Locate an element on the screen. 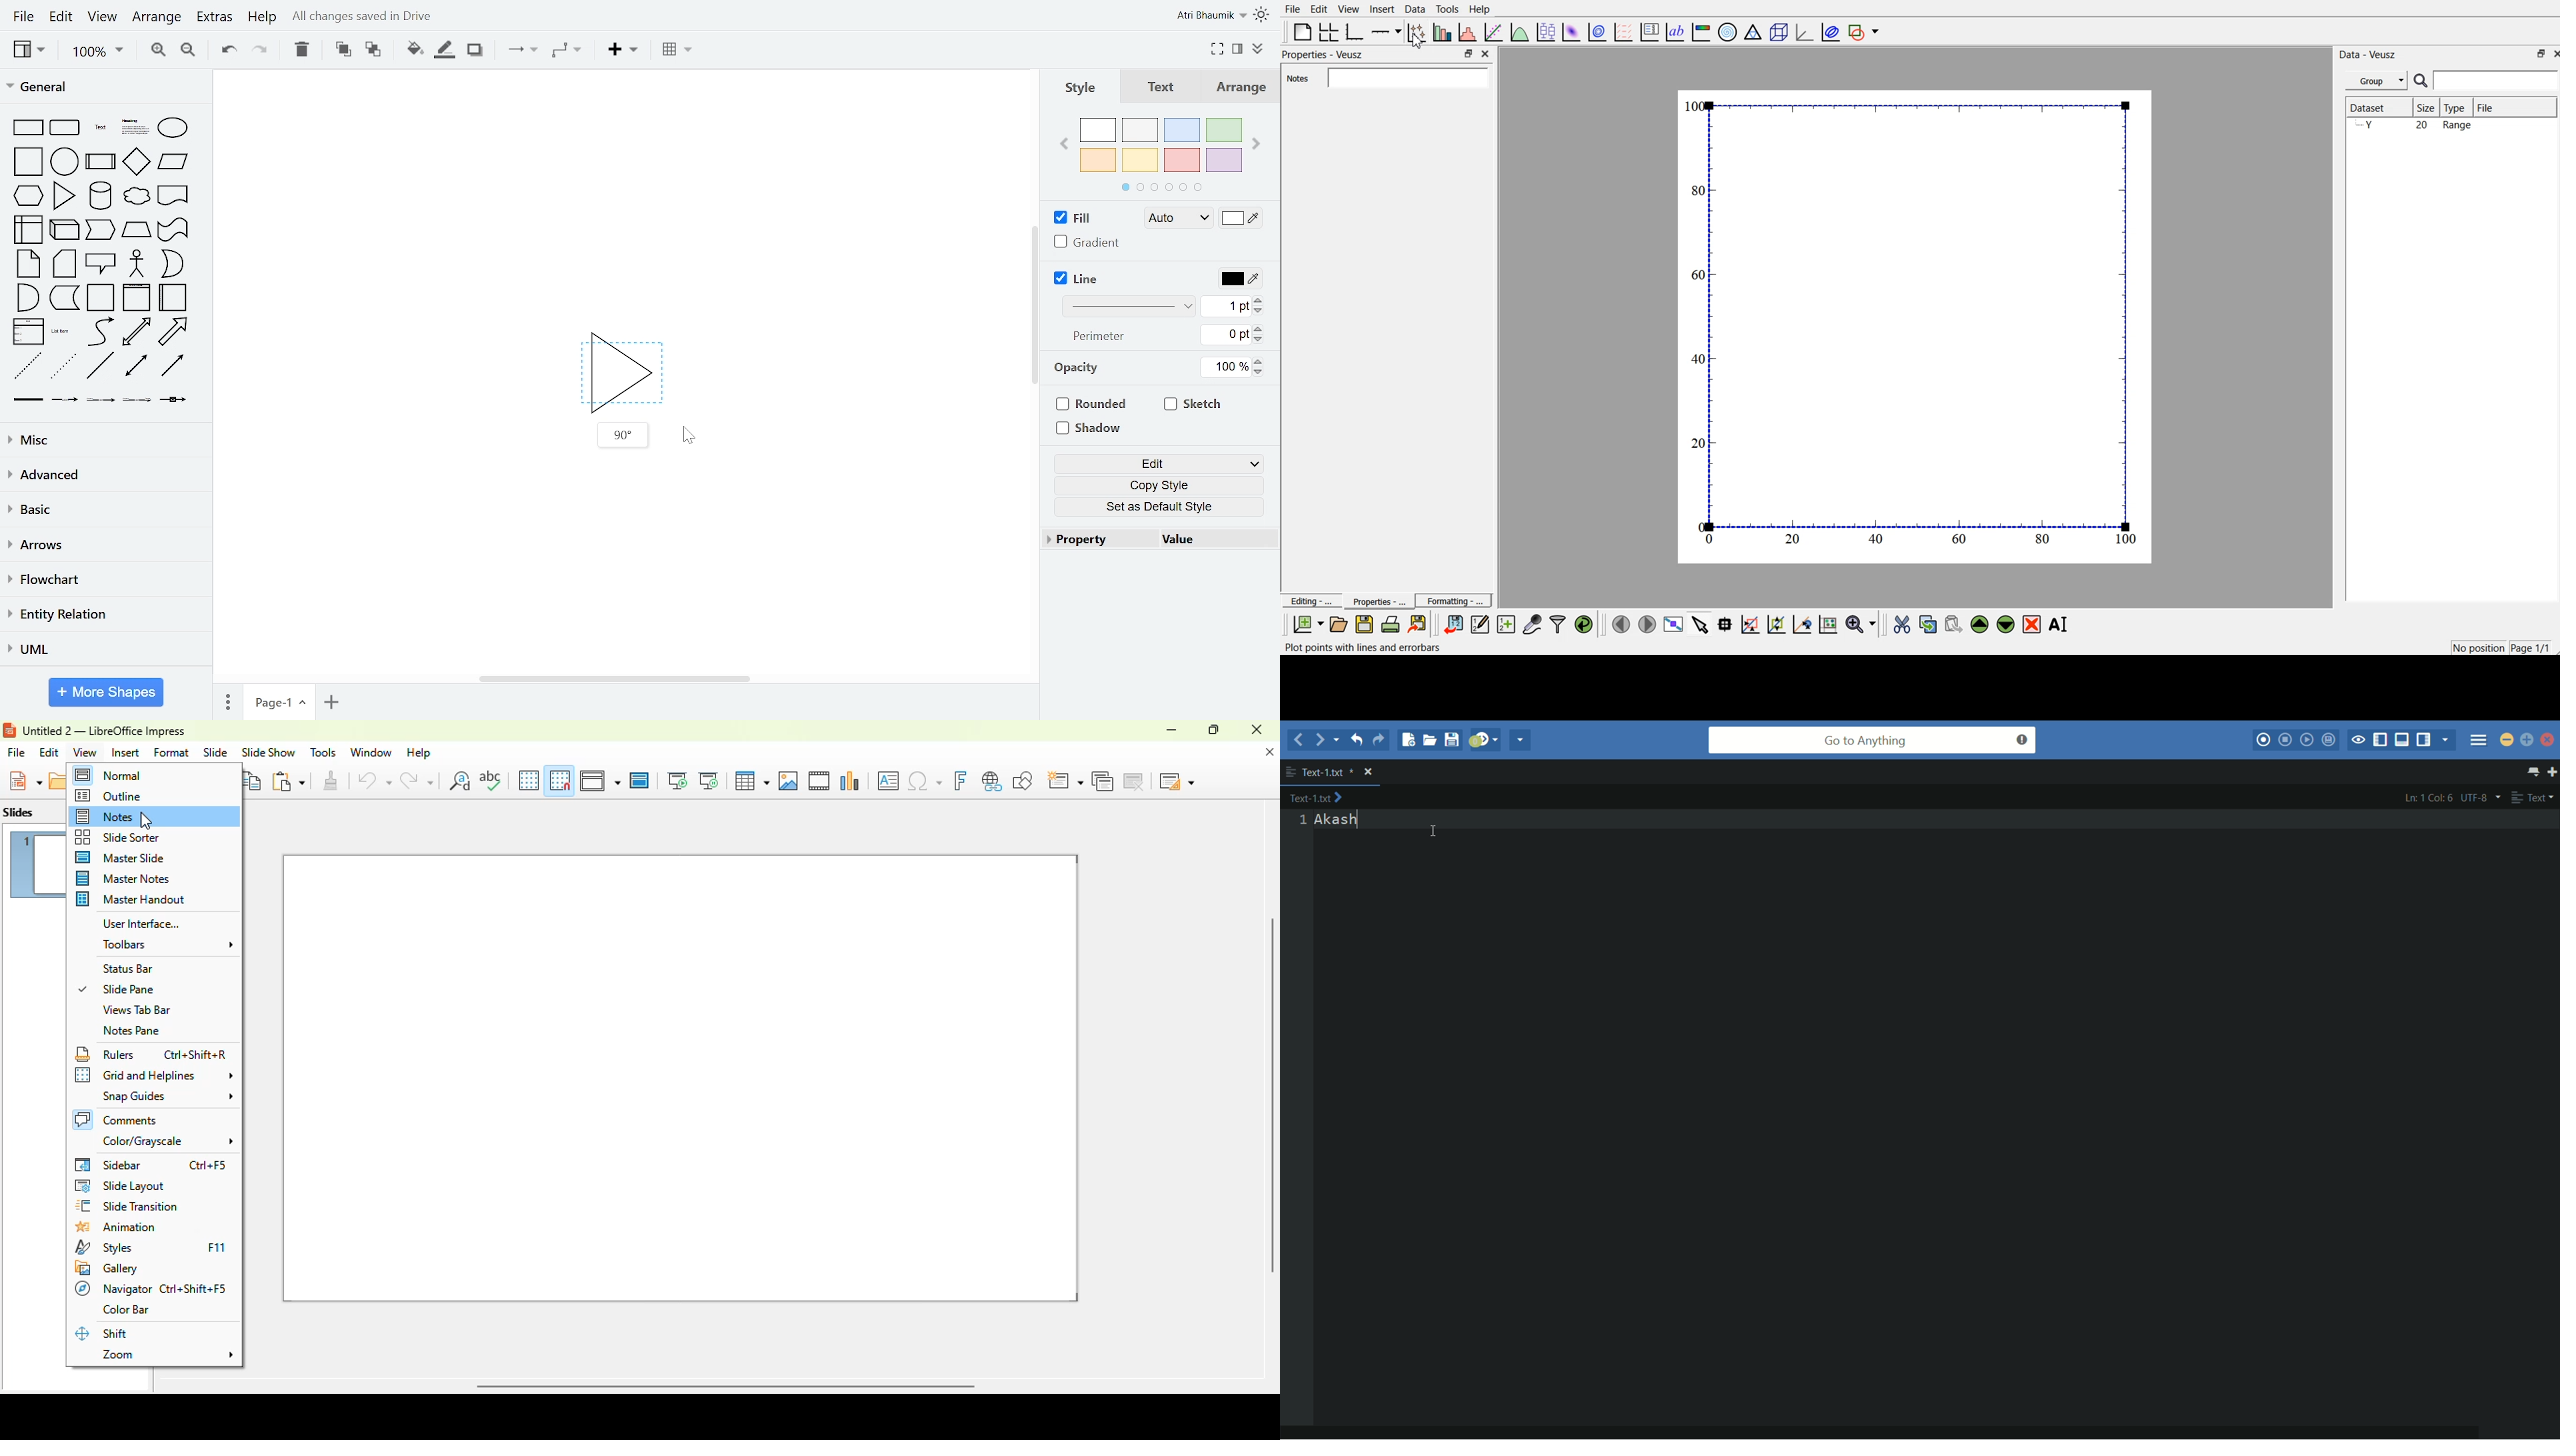  white is located at coordinates (1099, 130).